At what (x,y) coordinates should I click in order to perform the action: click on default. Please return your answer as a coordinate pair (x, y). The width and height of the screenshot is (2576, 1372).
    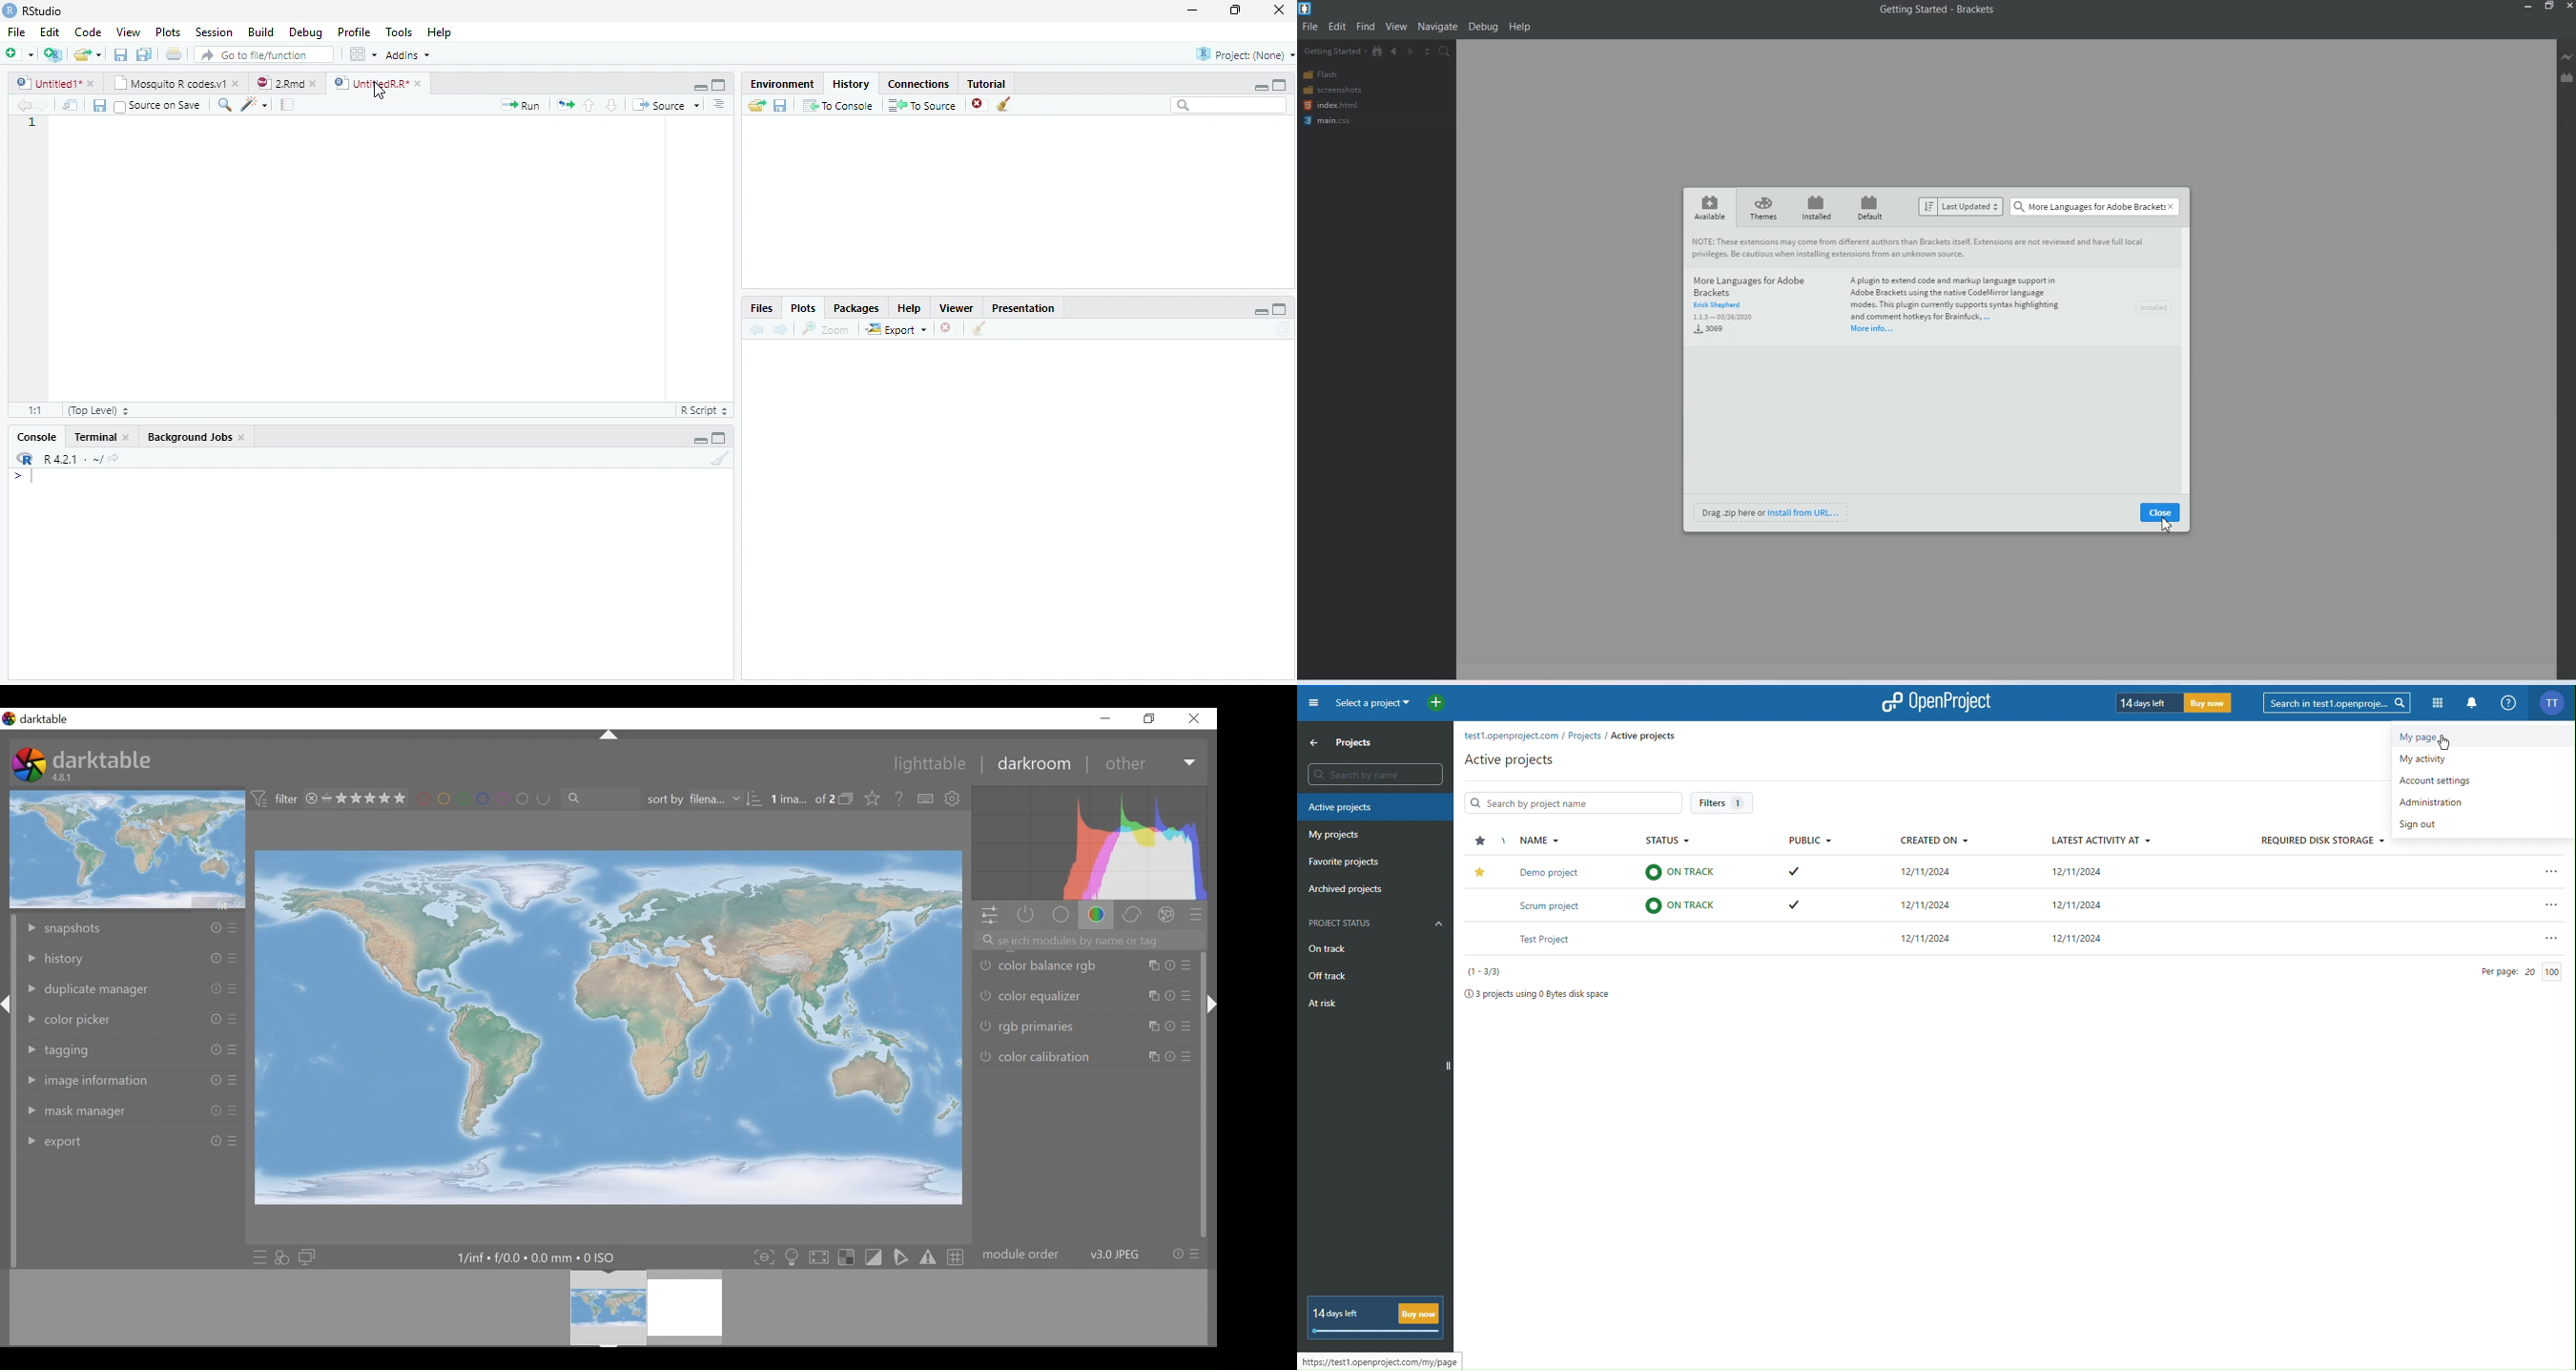
    Looking at the image, I should click on (1872, 207).